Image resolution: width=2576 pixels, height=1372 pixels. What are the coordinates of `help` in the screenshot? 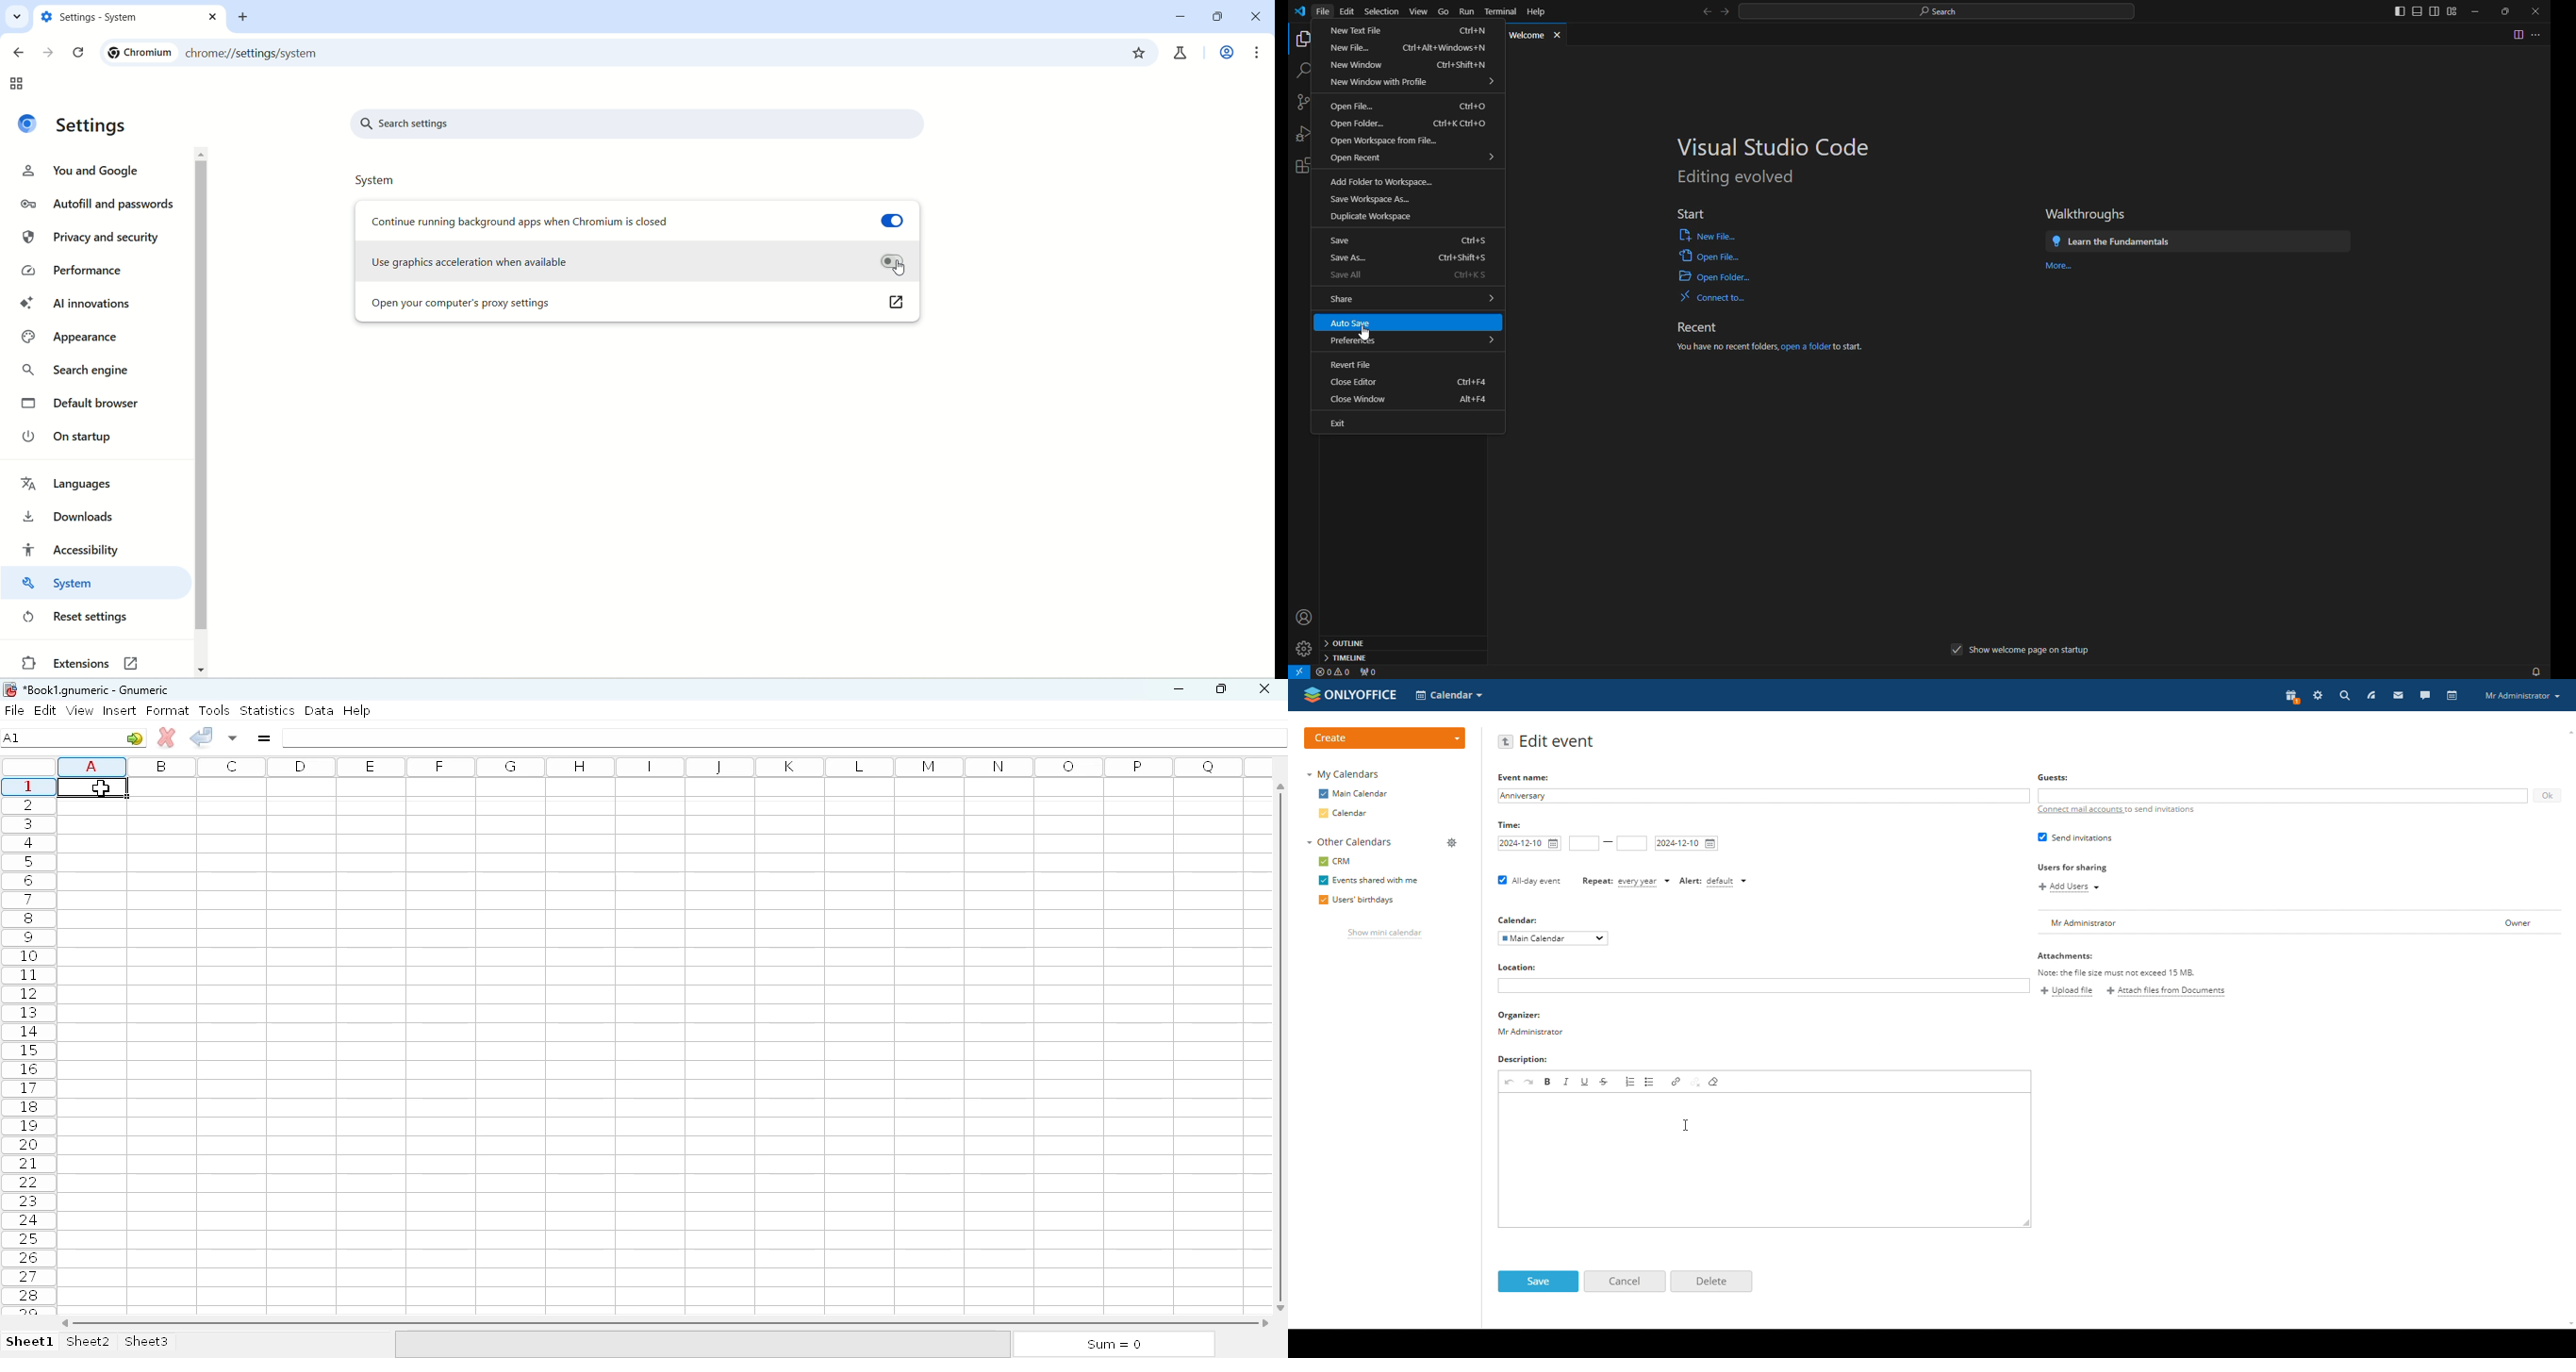 It's located at (356, 711).